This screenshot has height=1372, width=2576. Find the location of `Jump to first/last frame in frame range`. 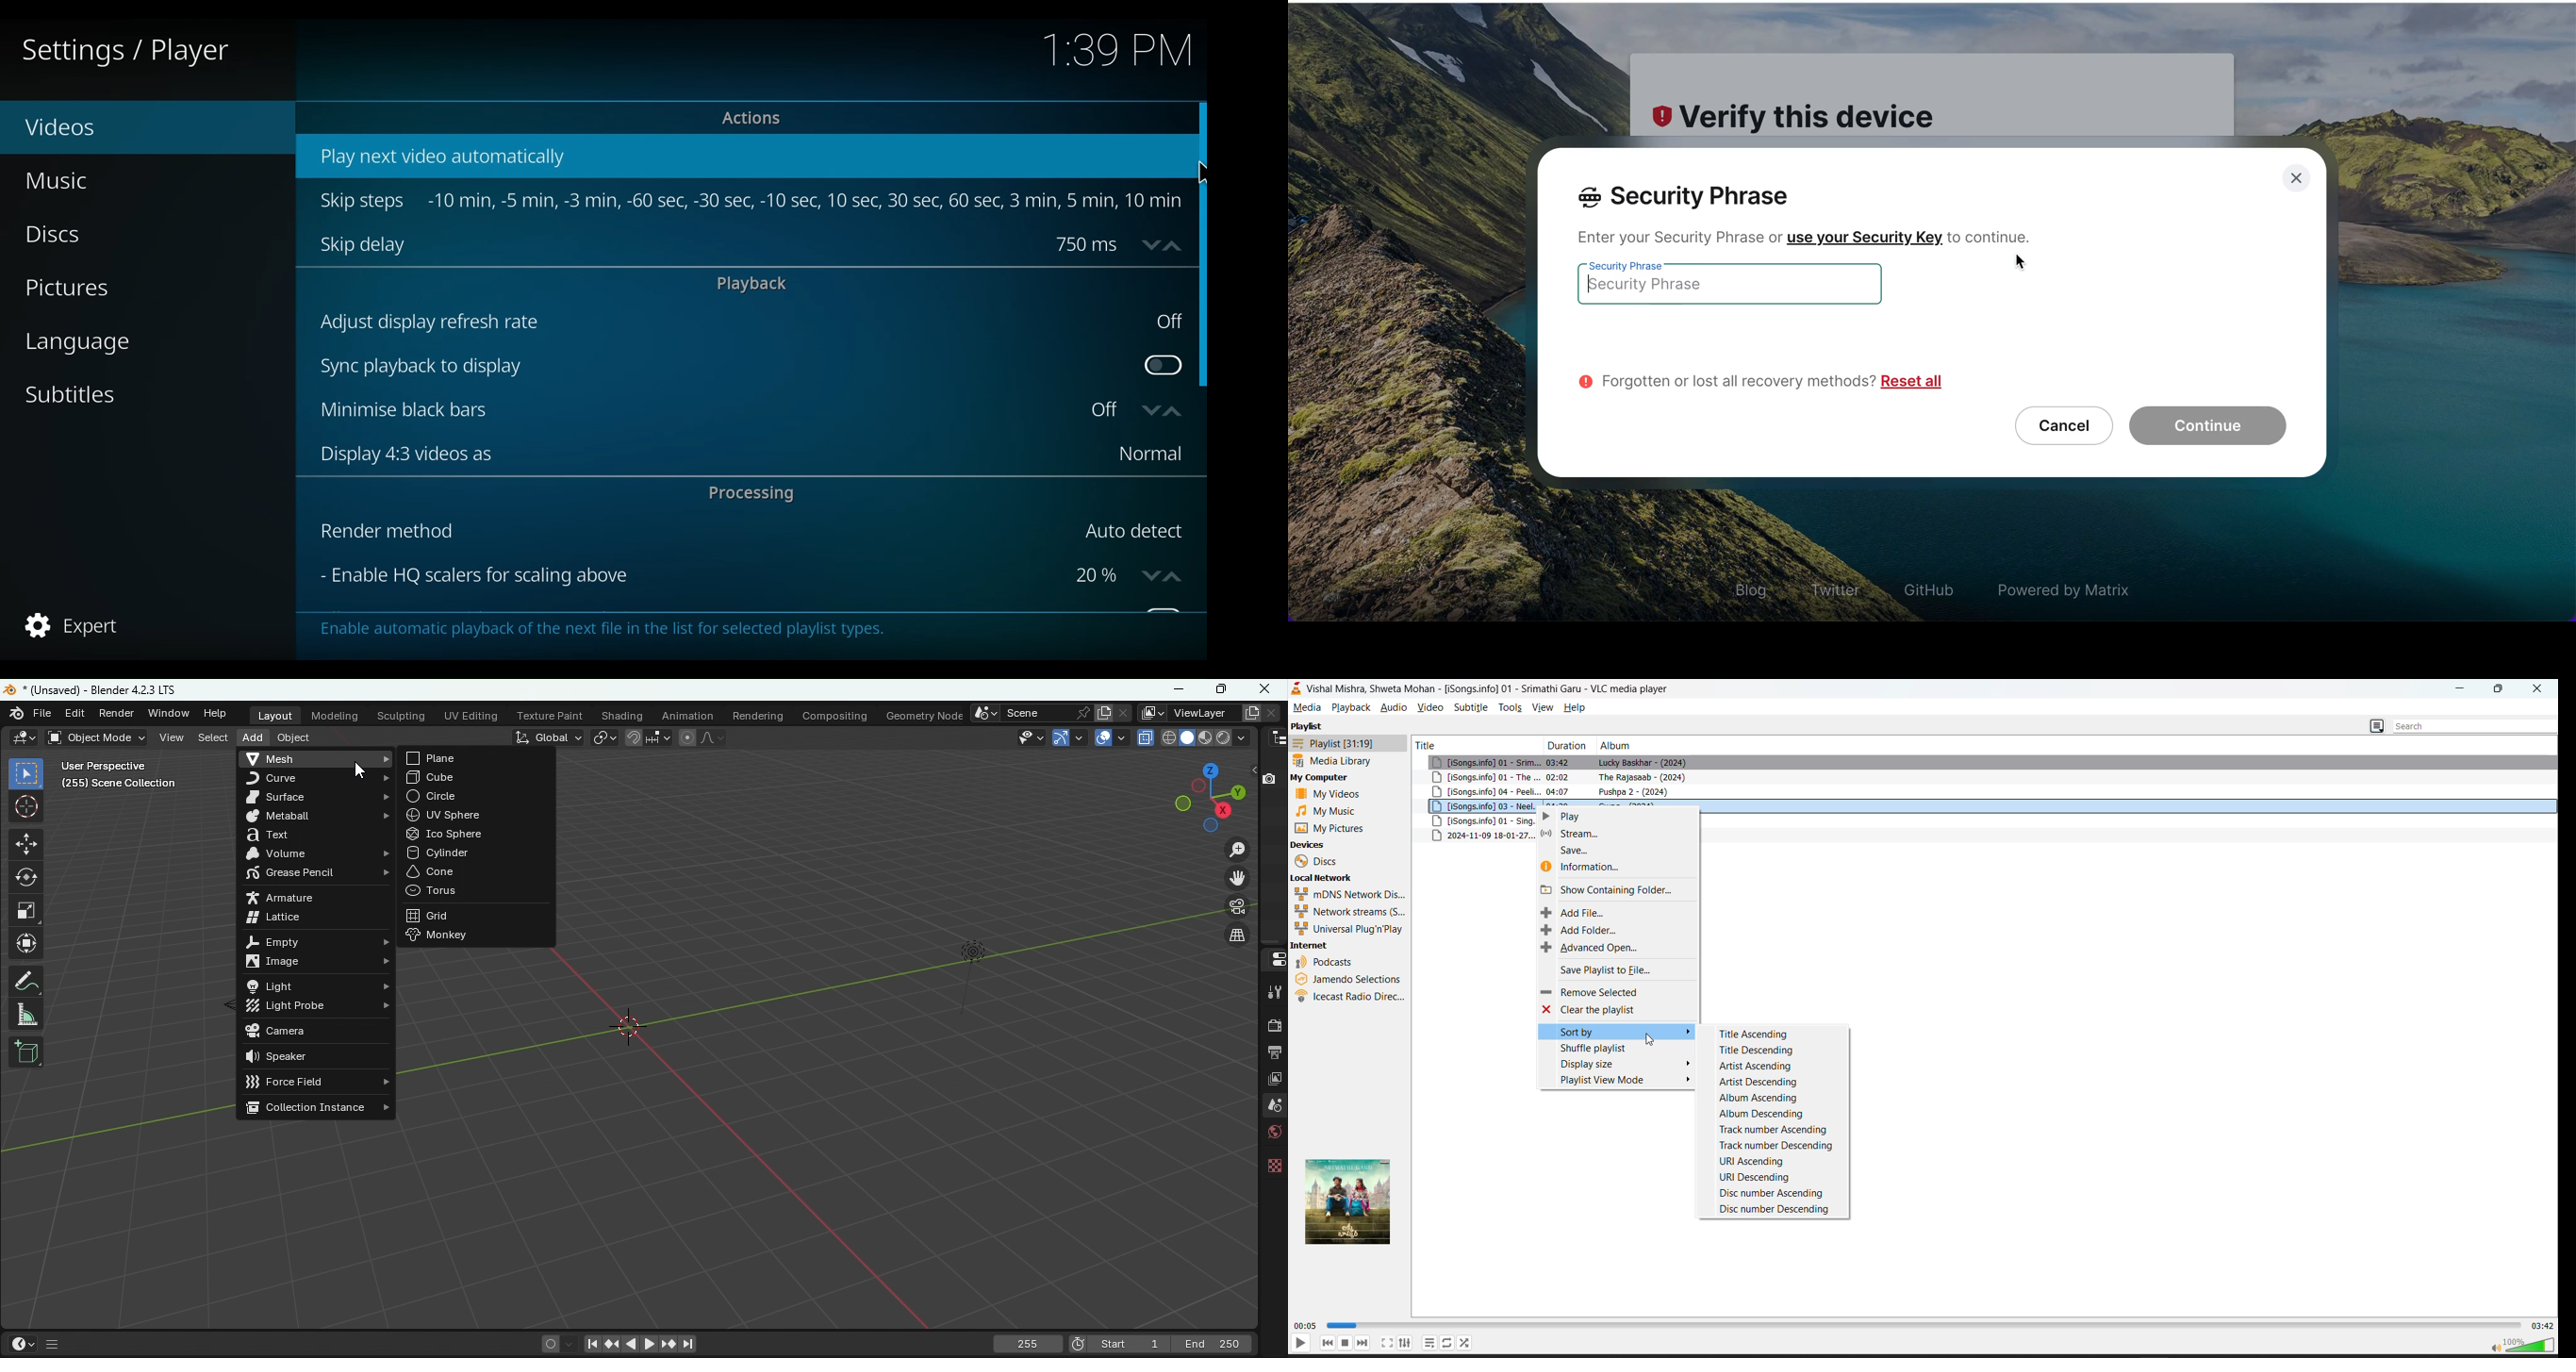

Jump to first/last frame in frame range is located at coordinates (689, 1345).